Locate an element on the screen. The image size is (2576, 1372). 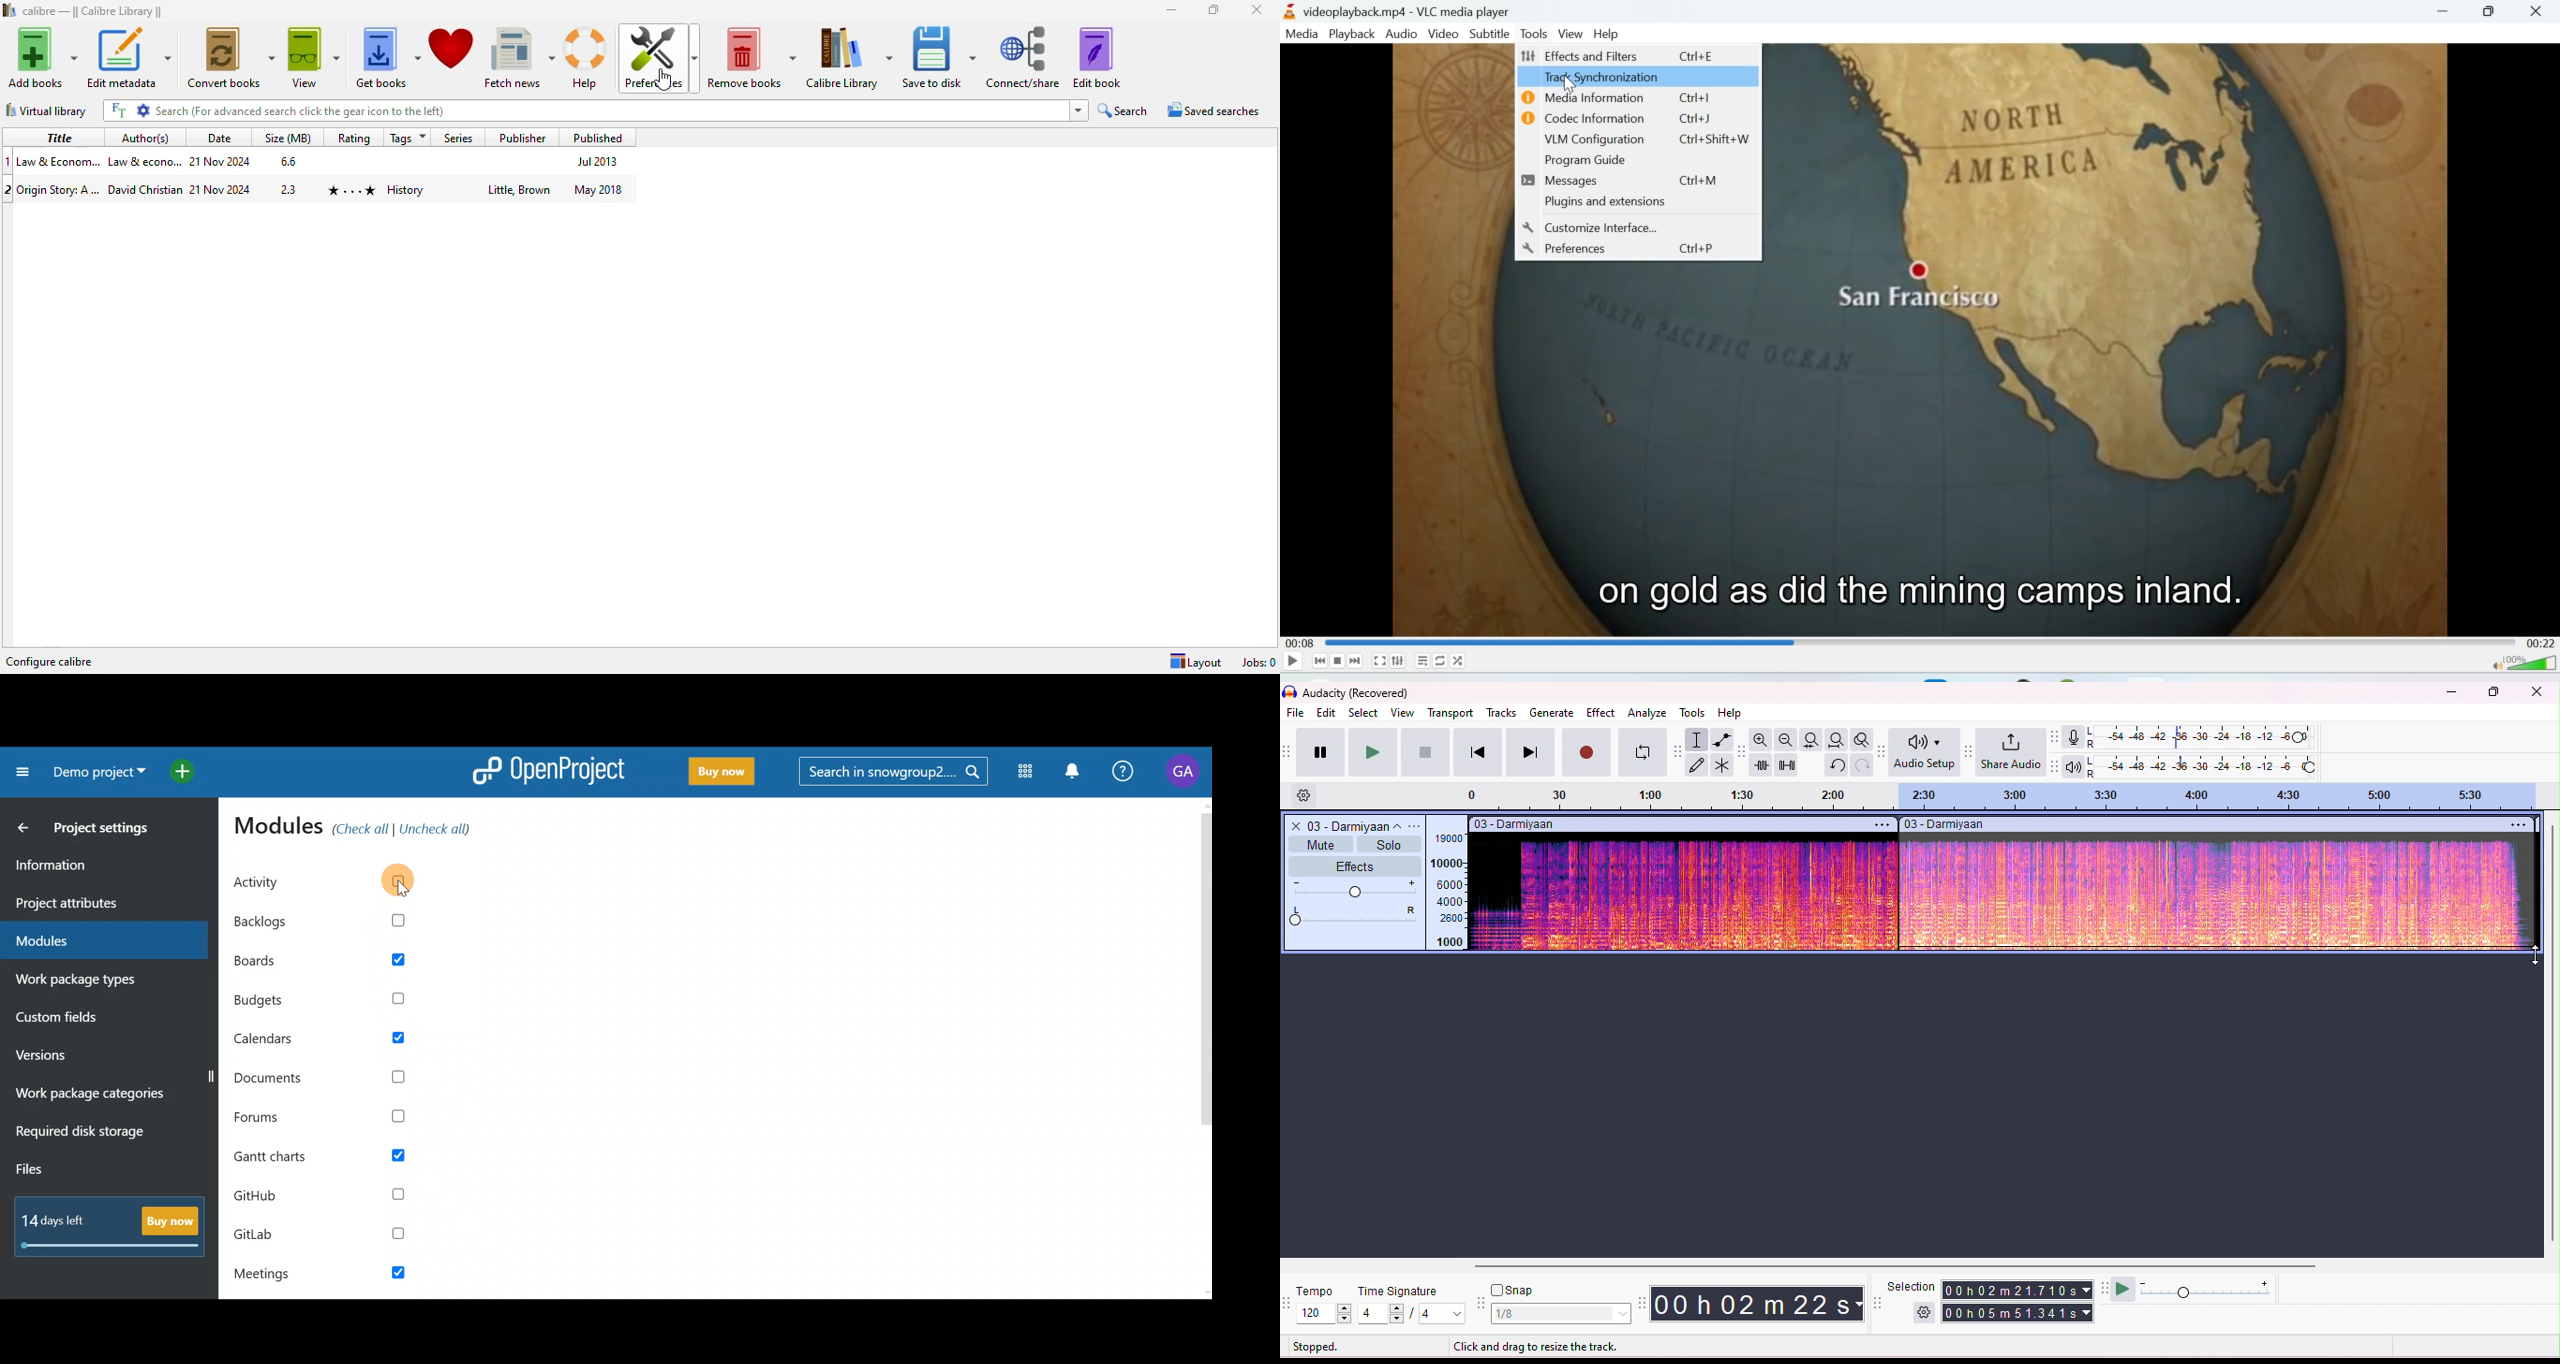
Open quick add menu is located at coordinates (186, 770).